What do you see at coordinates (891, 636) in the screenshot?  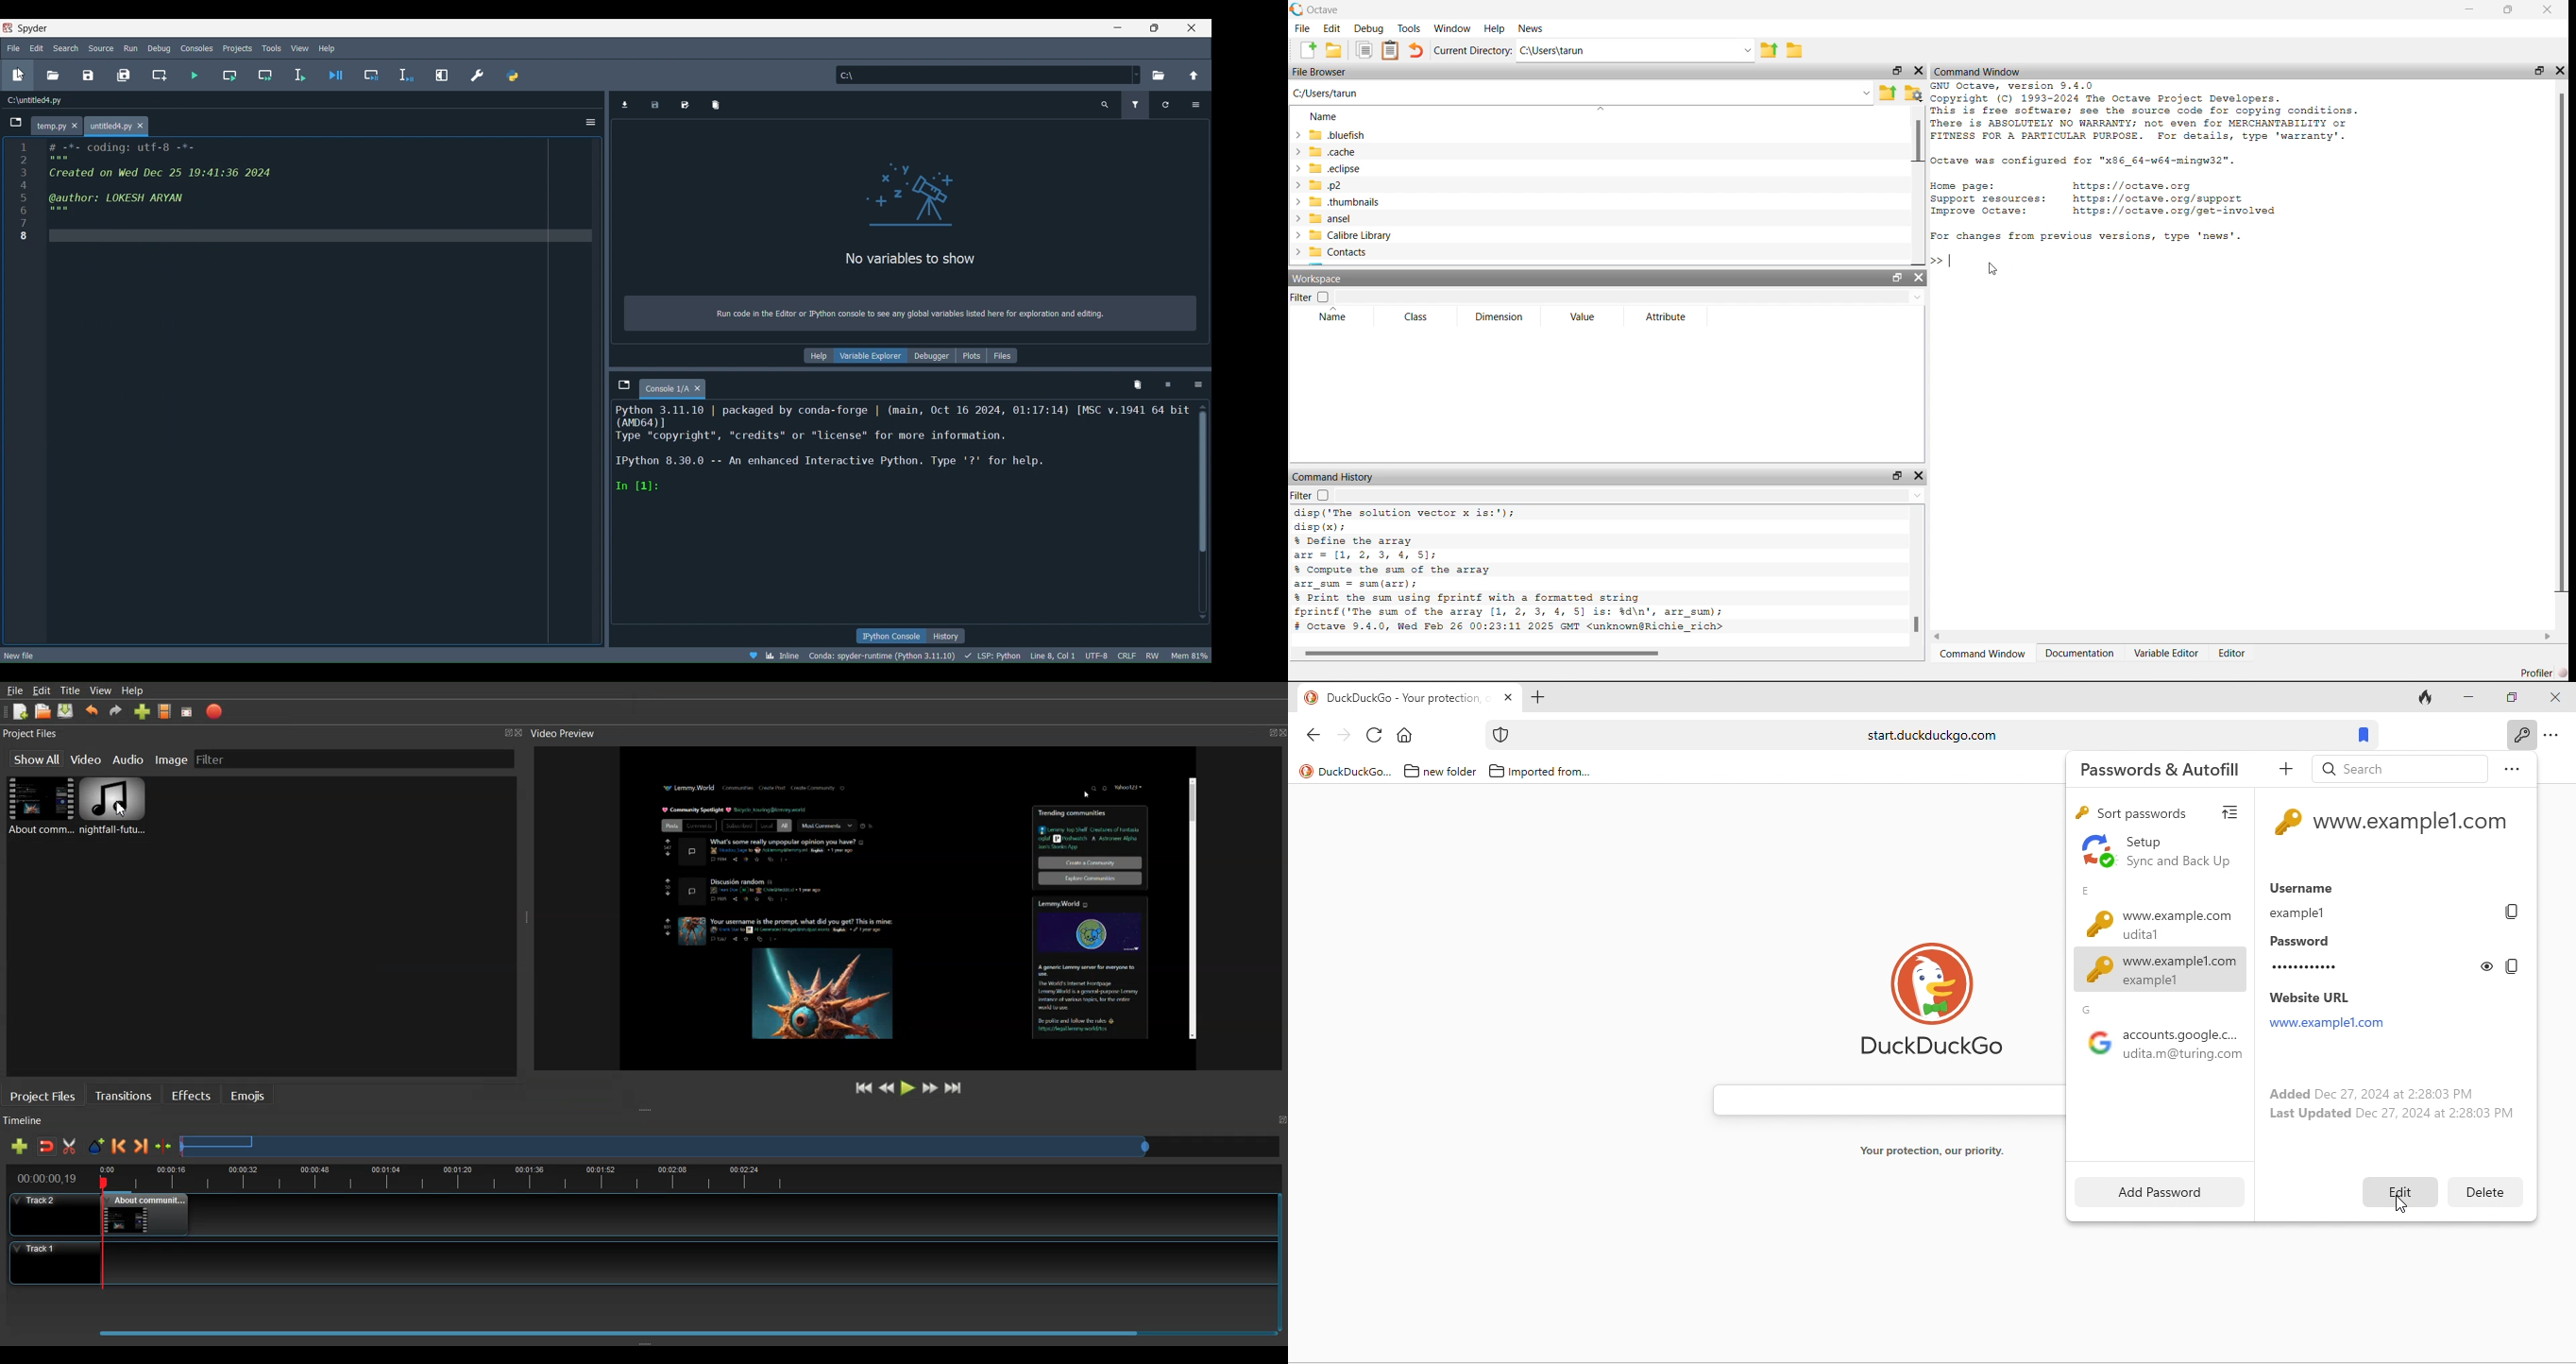 I see `IPython Console` at bounding box center [891, 636].